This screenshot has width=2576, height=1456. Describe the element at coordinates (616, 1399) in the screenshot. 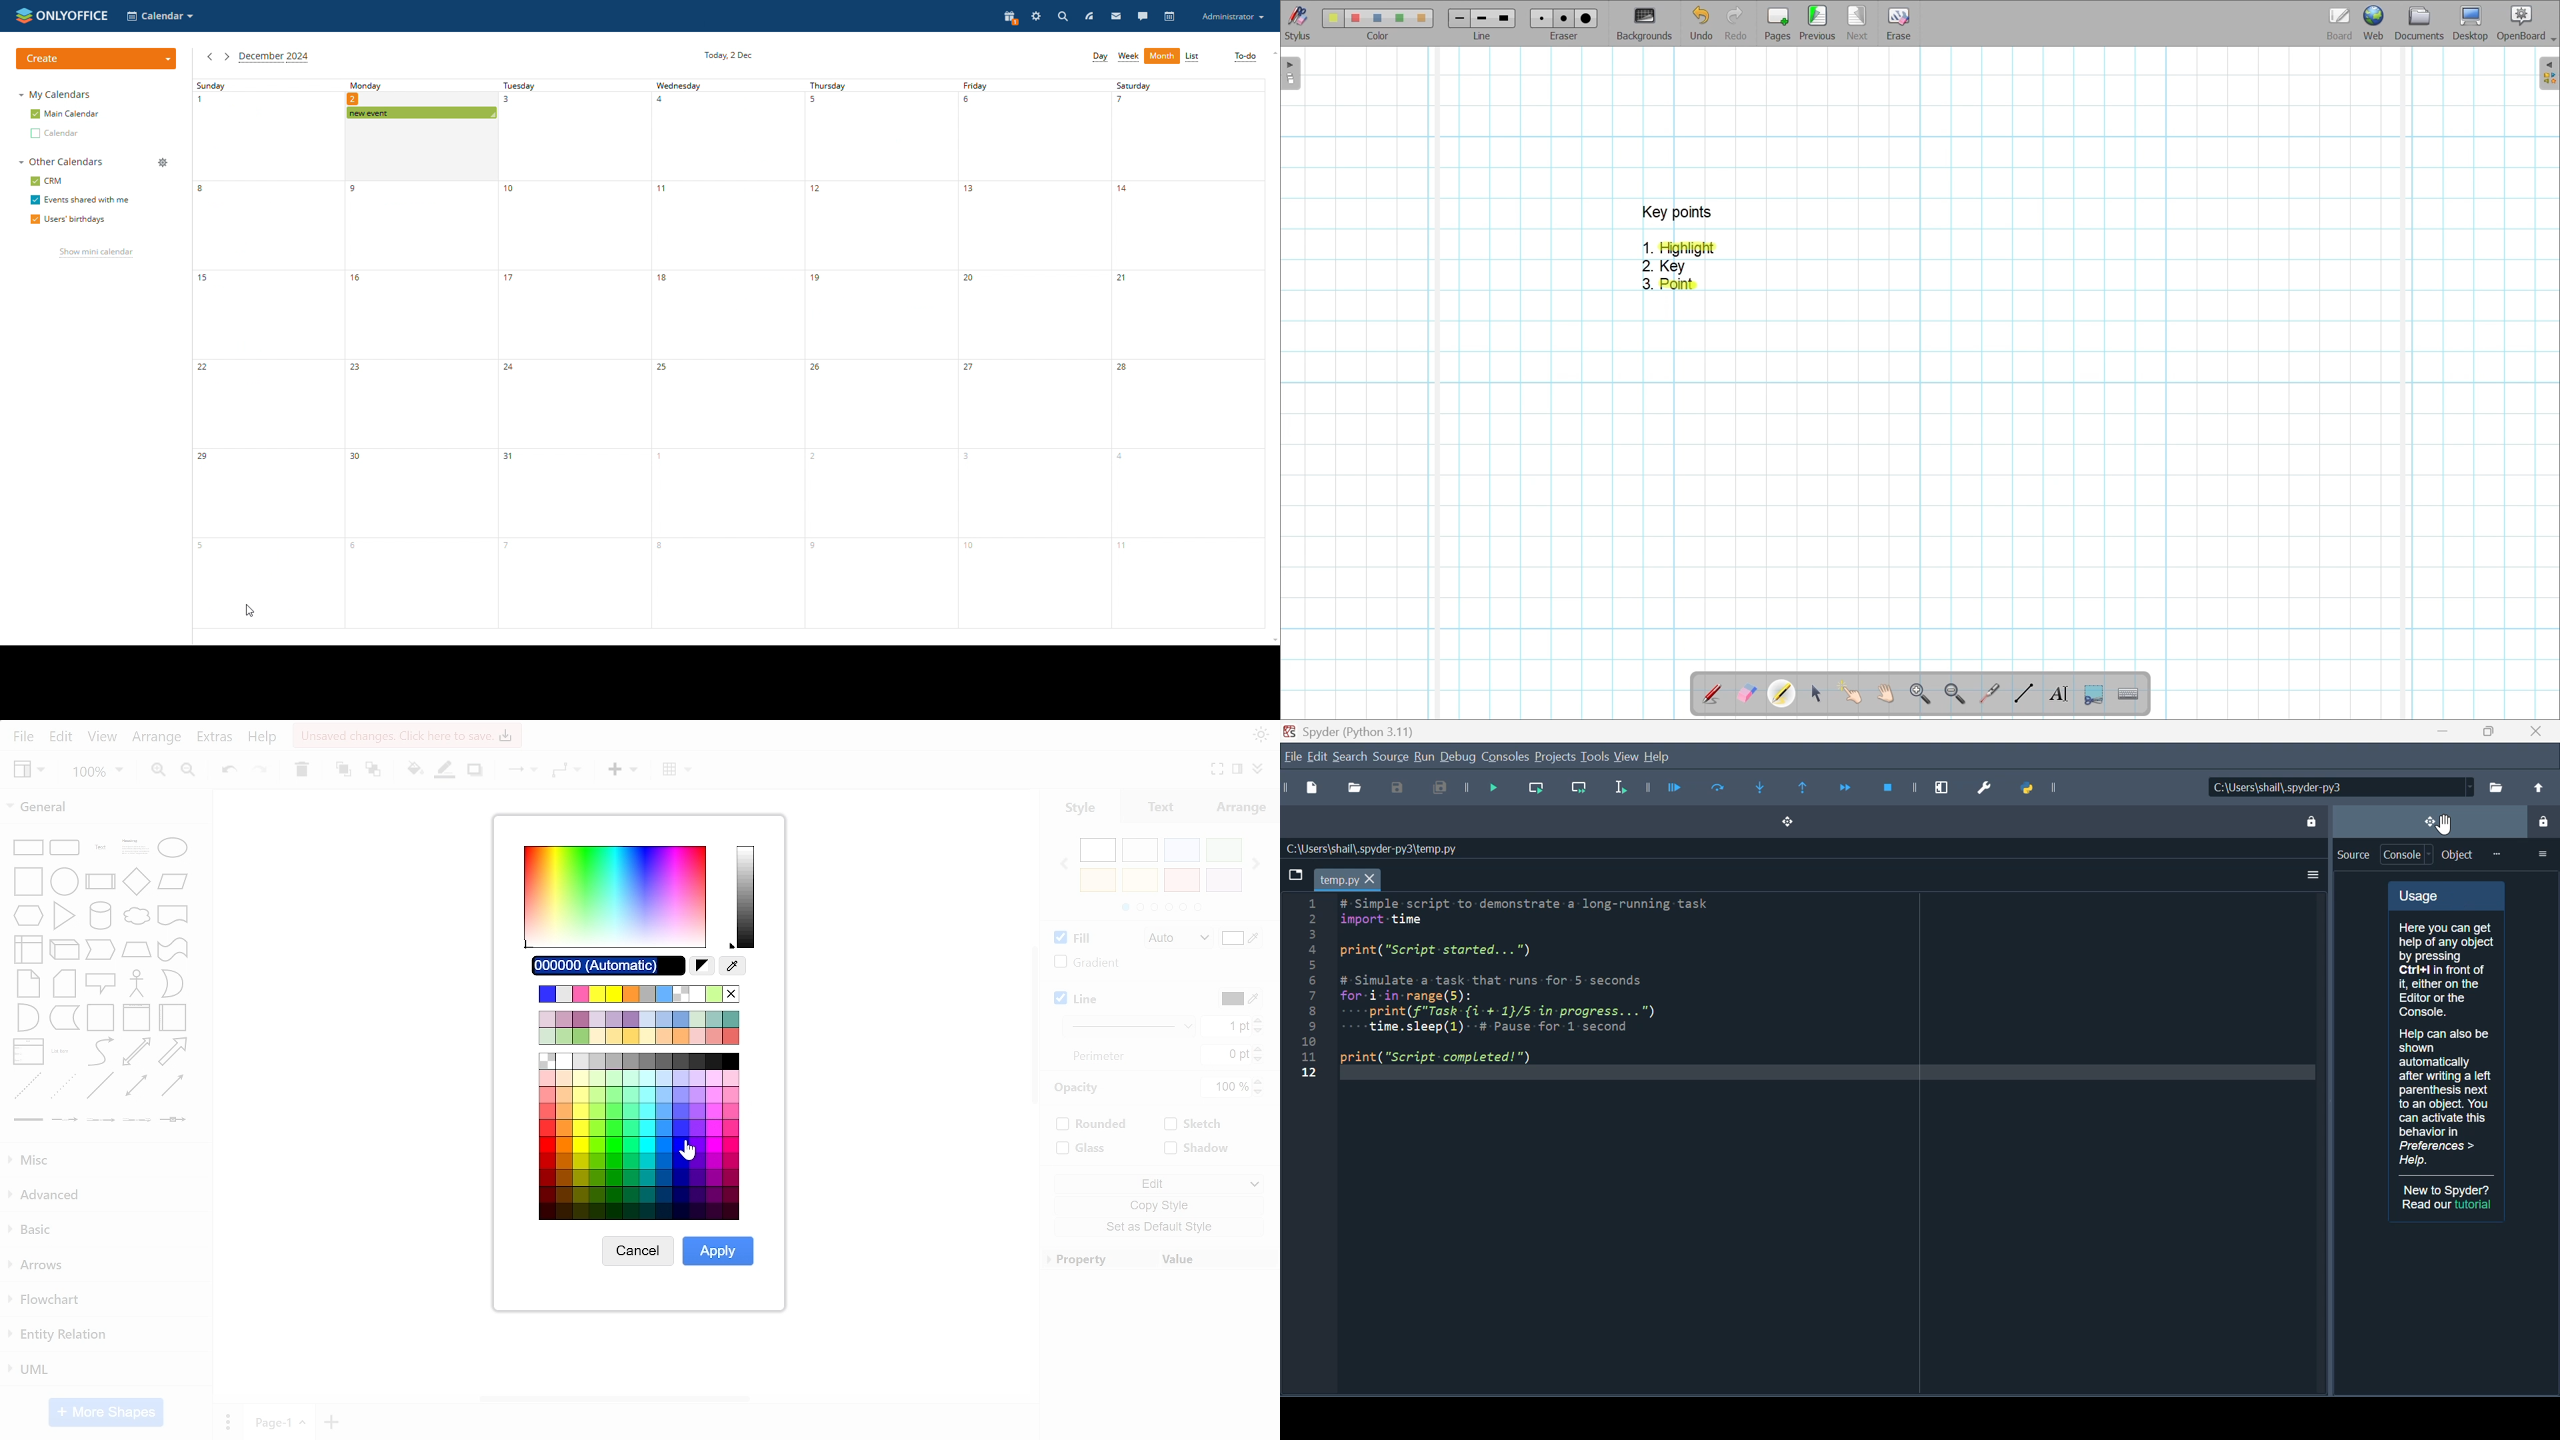

I see `horizontal scrollbar` at that location.